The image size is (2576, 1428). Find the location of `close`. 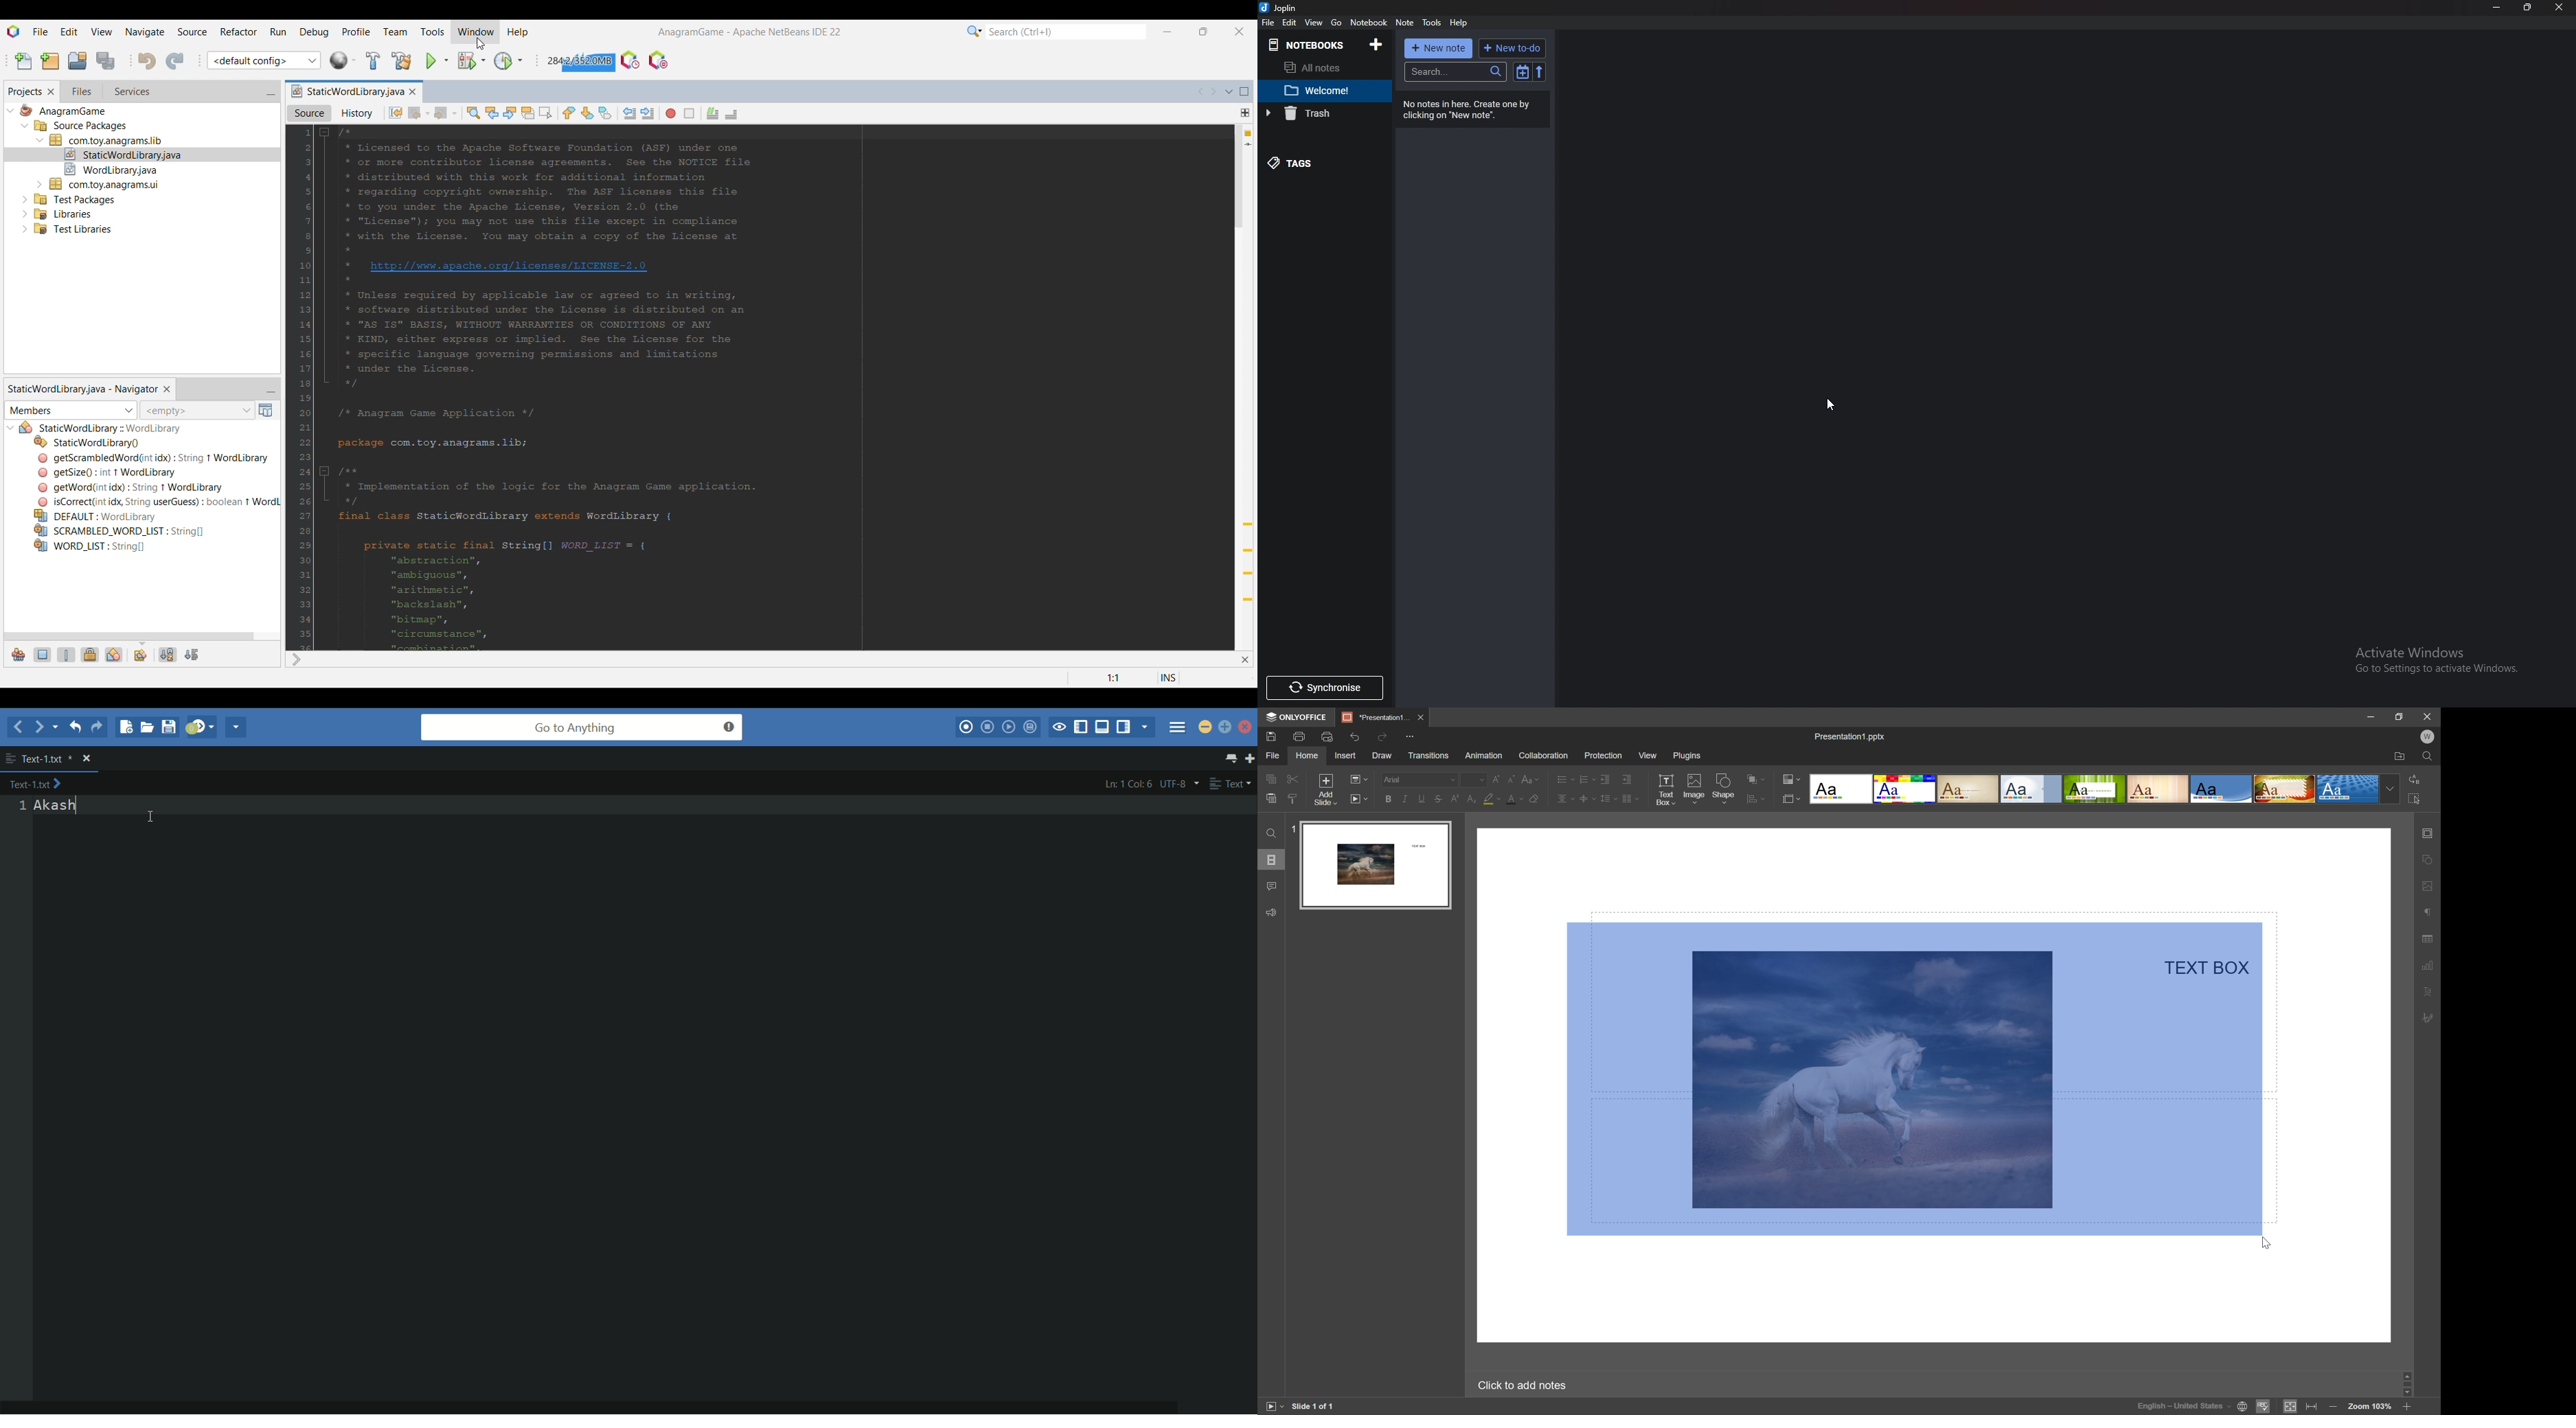

close is located at coordinates (2560, 7).